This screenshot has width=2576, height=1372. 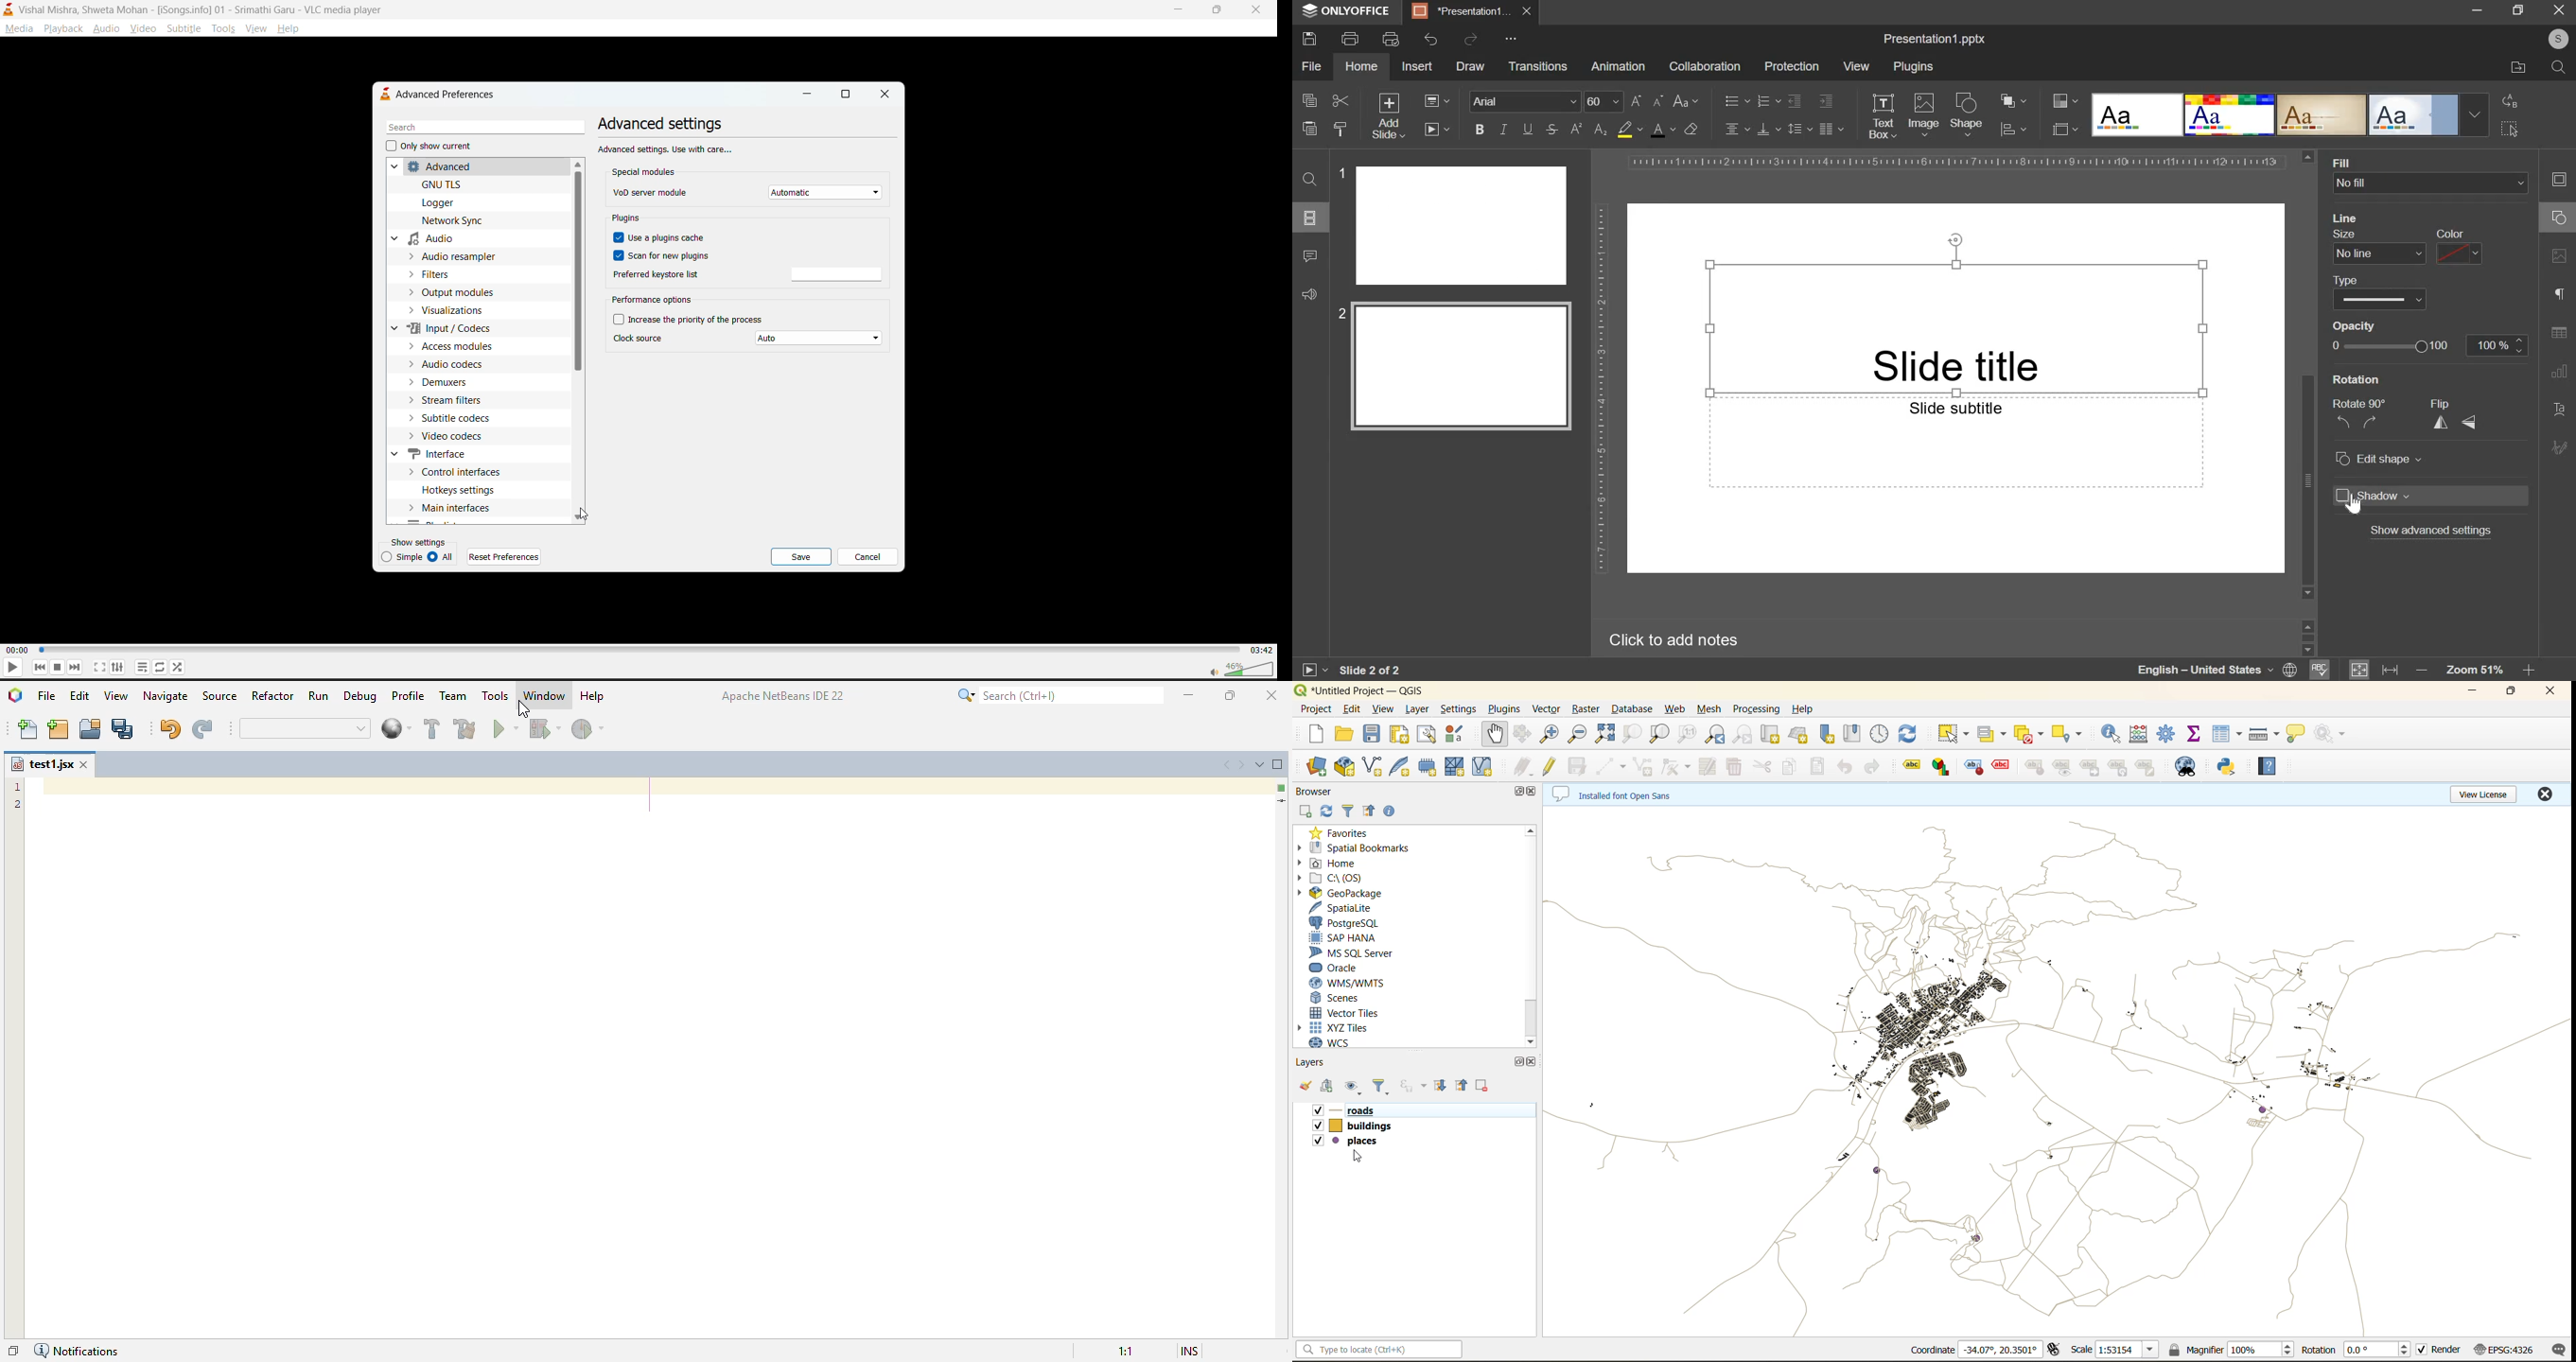 What do you see at coordinates (140, 666) in the screenshot?
I see `playlist` at bounding box center [140, 666].